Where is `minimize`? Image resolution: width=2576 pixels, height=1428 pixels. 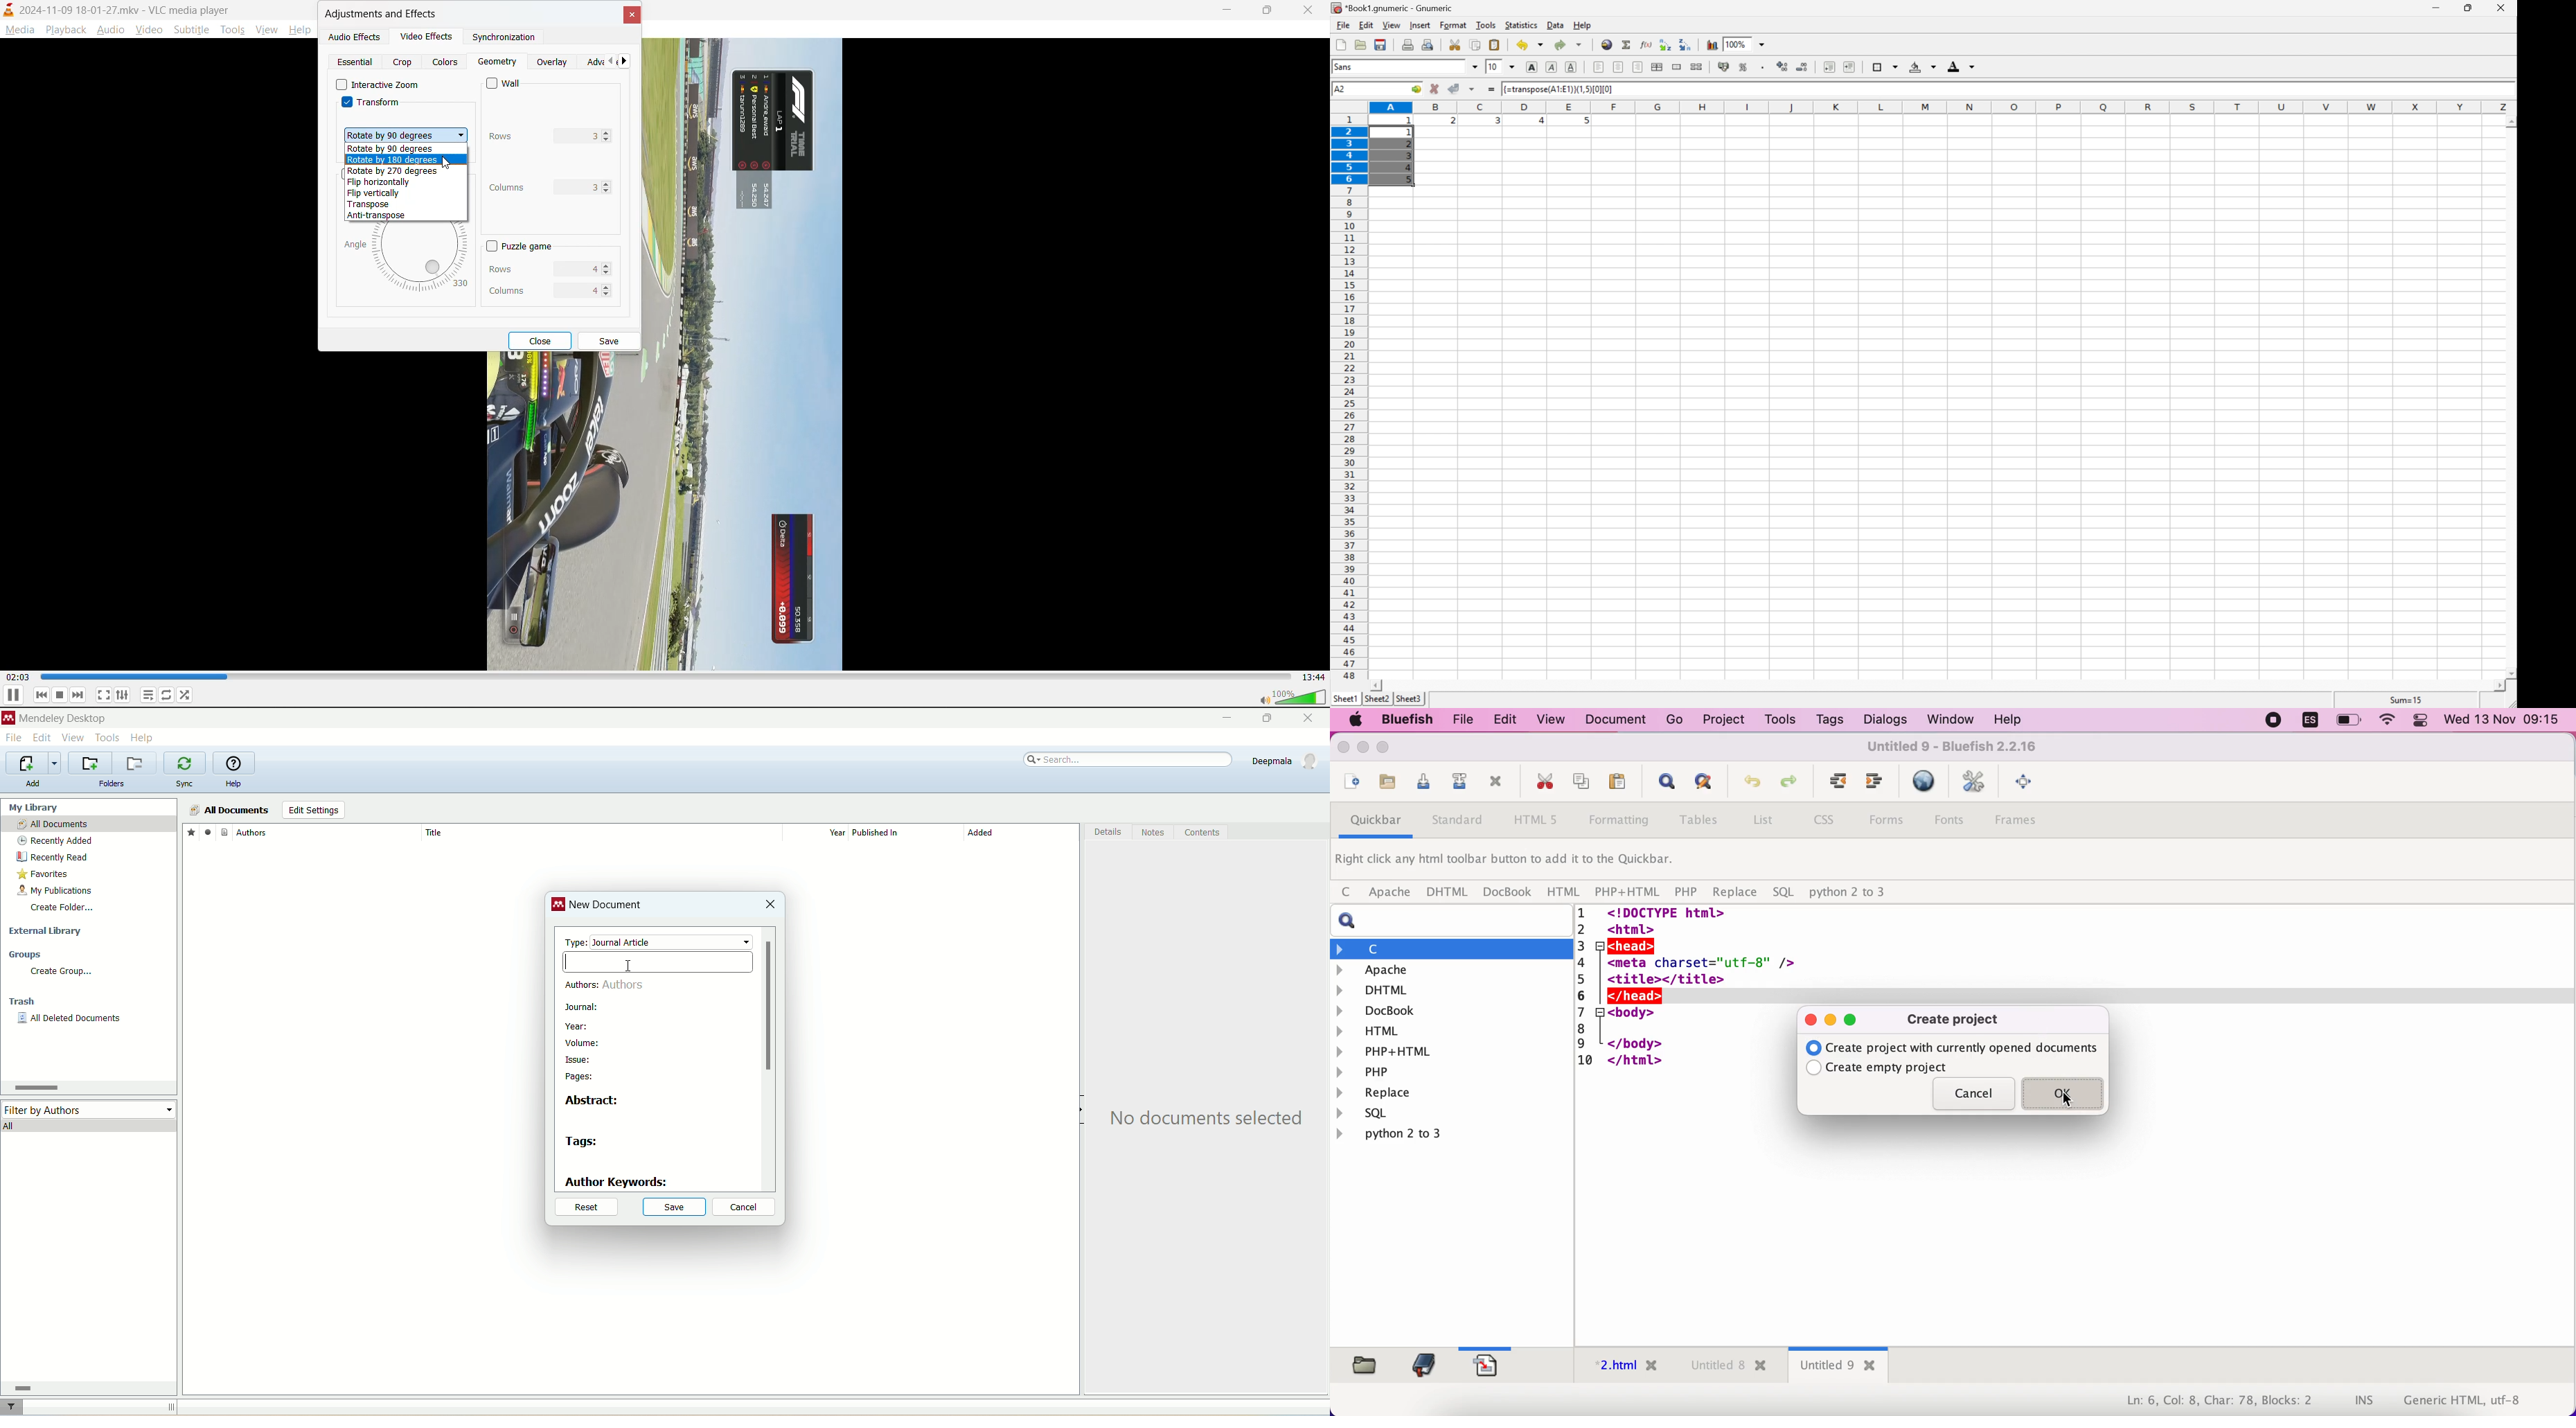
minimize is located at coordinates (2440, 8).